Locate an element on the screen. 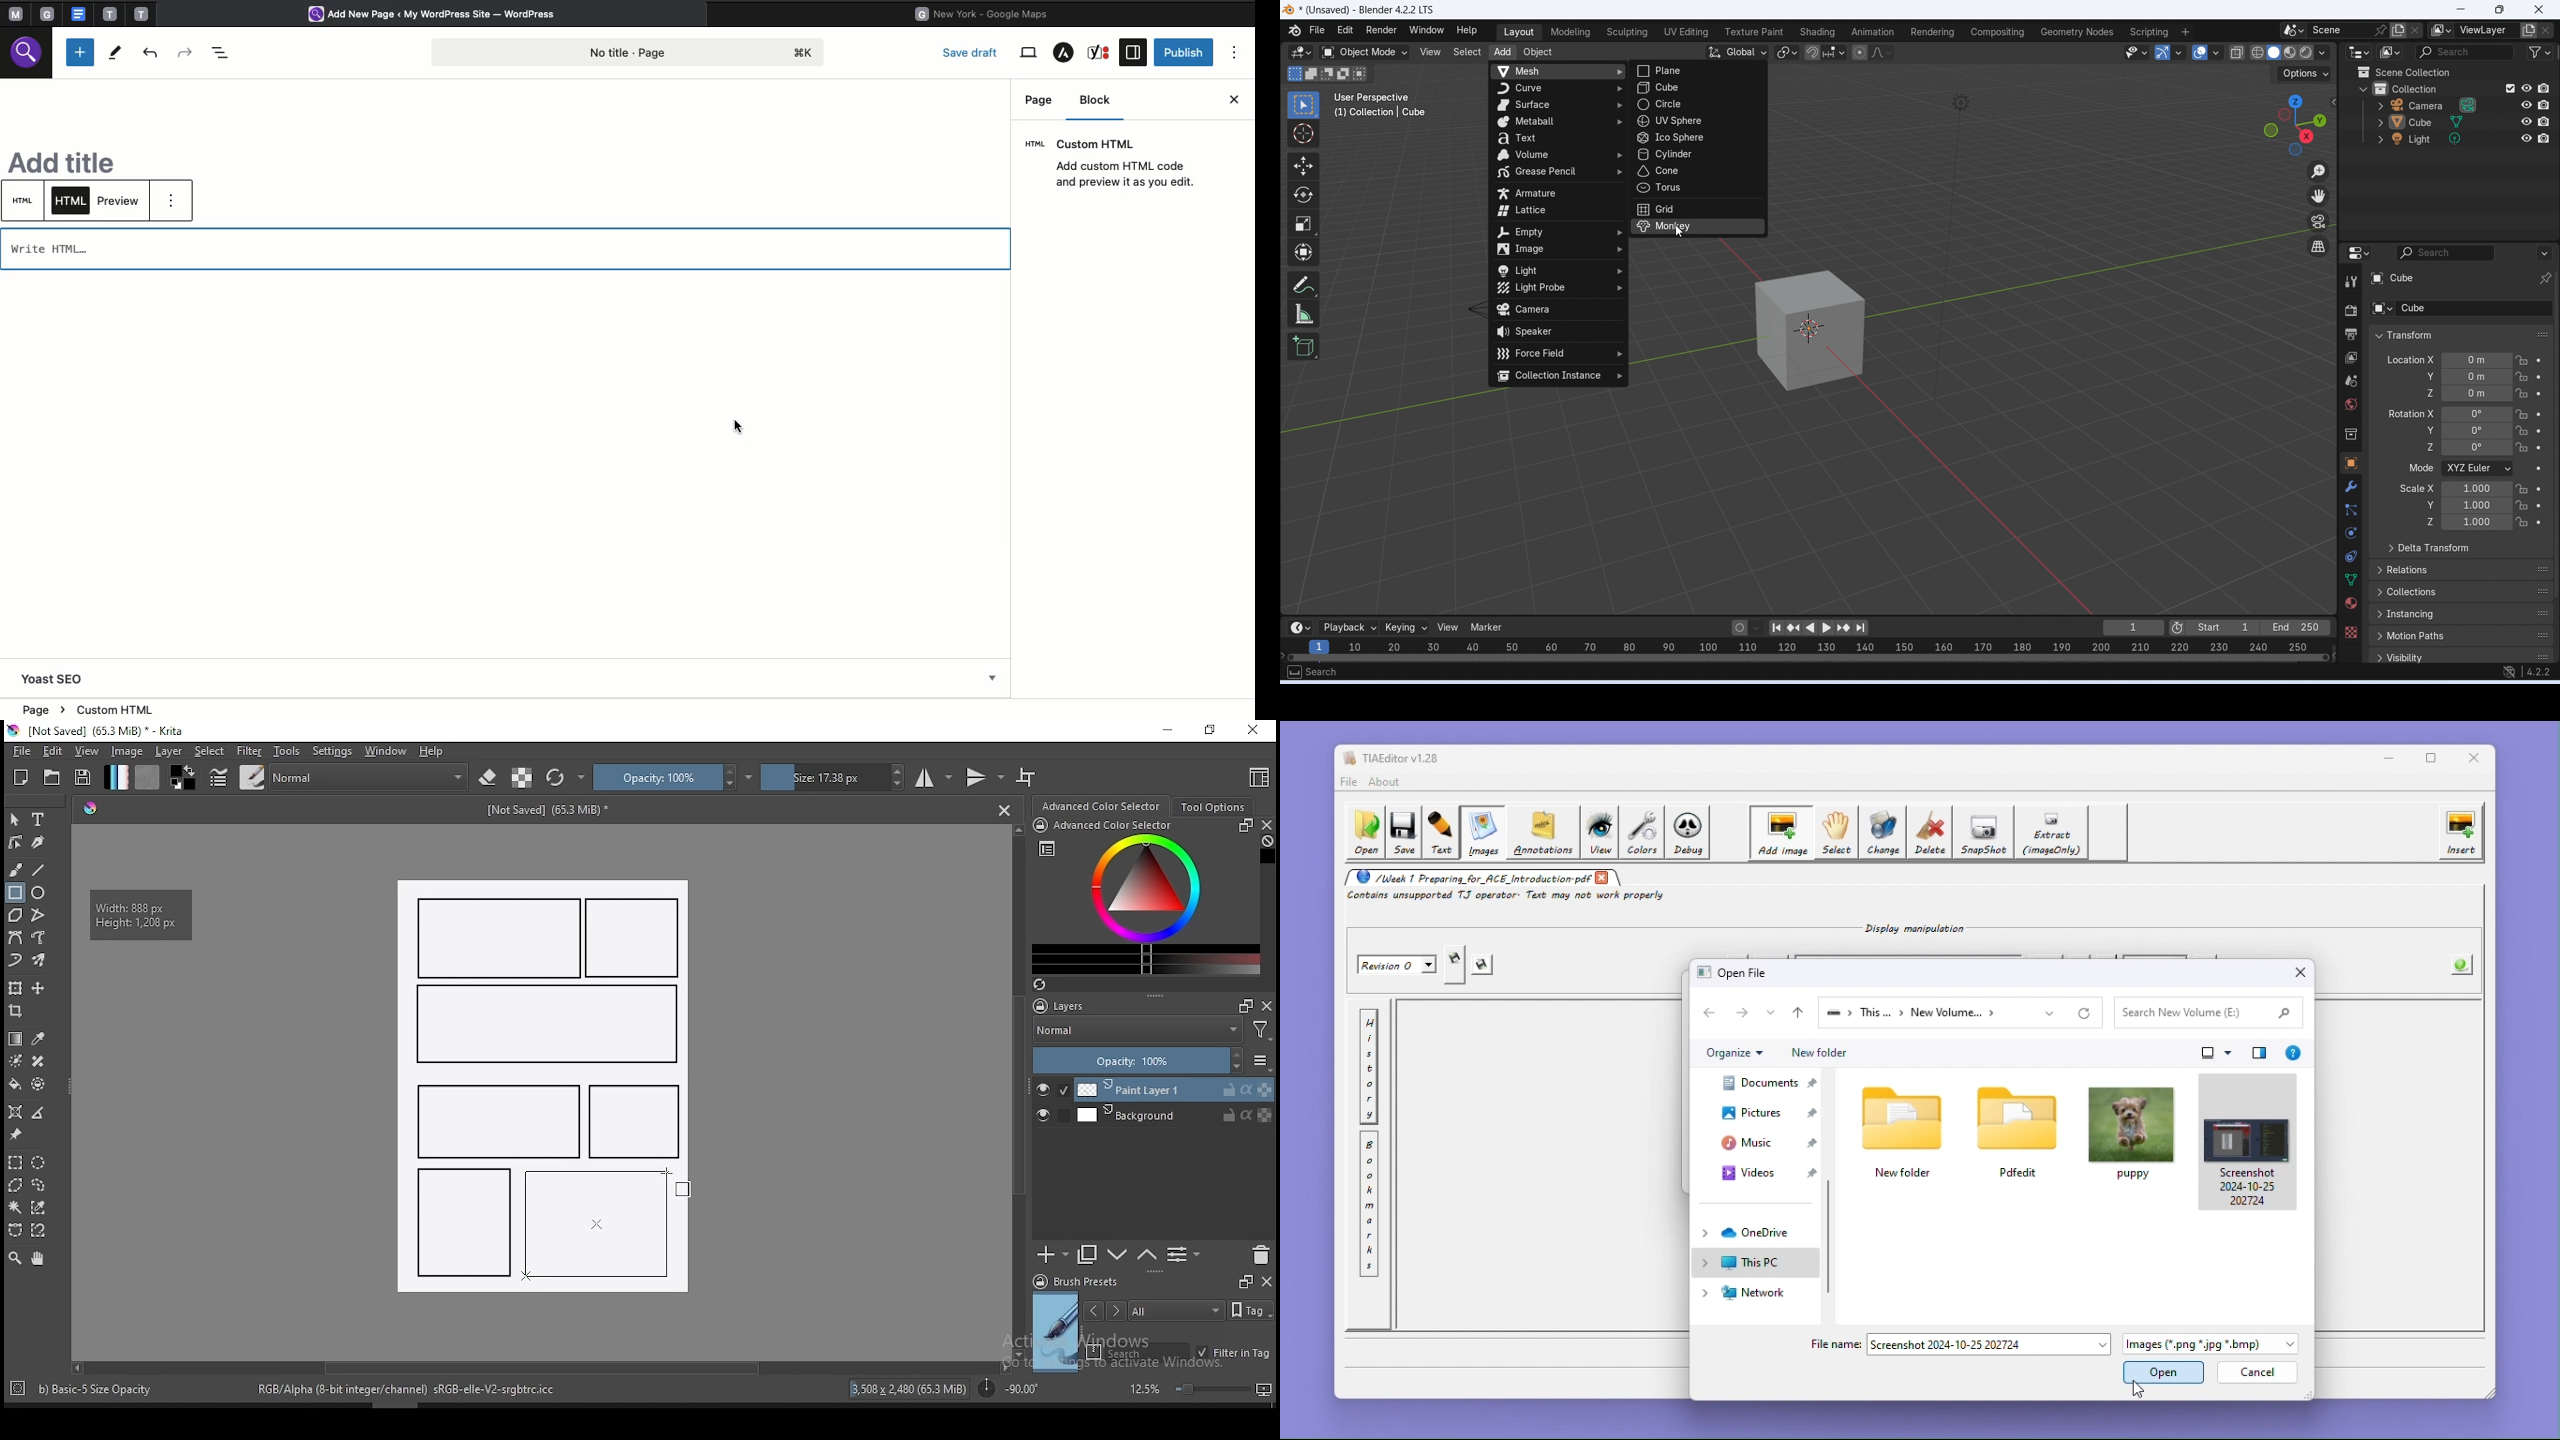 The width and height of the screenshot is (2576, 1456). Click is located at coordinates (2293, 125).